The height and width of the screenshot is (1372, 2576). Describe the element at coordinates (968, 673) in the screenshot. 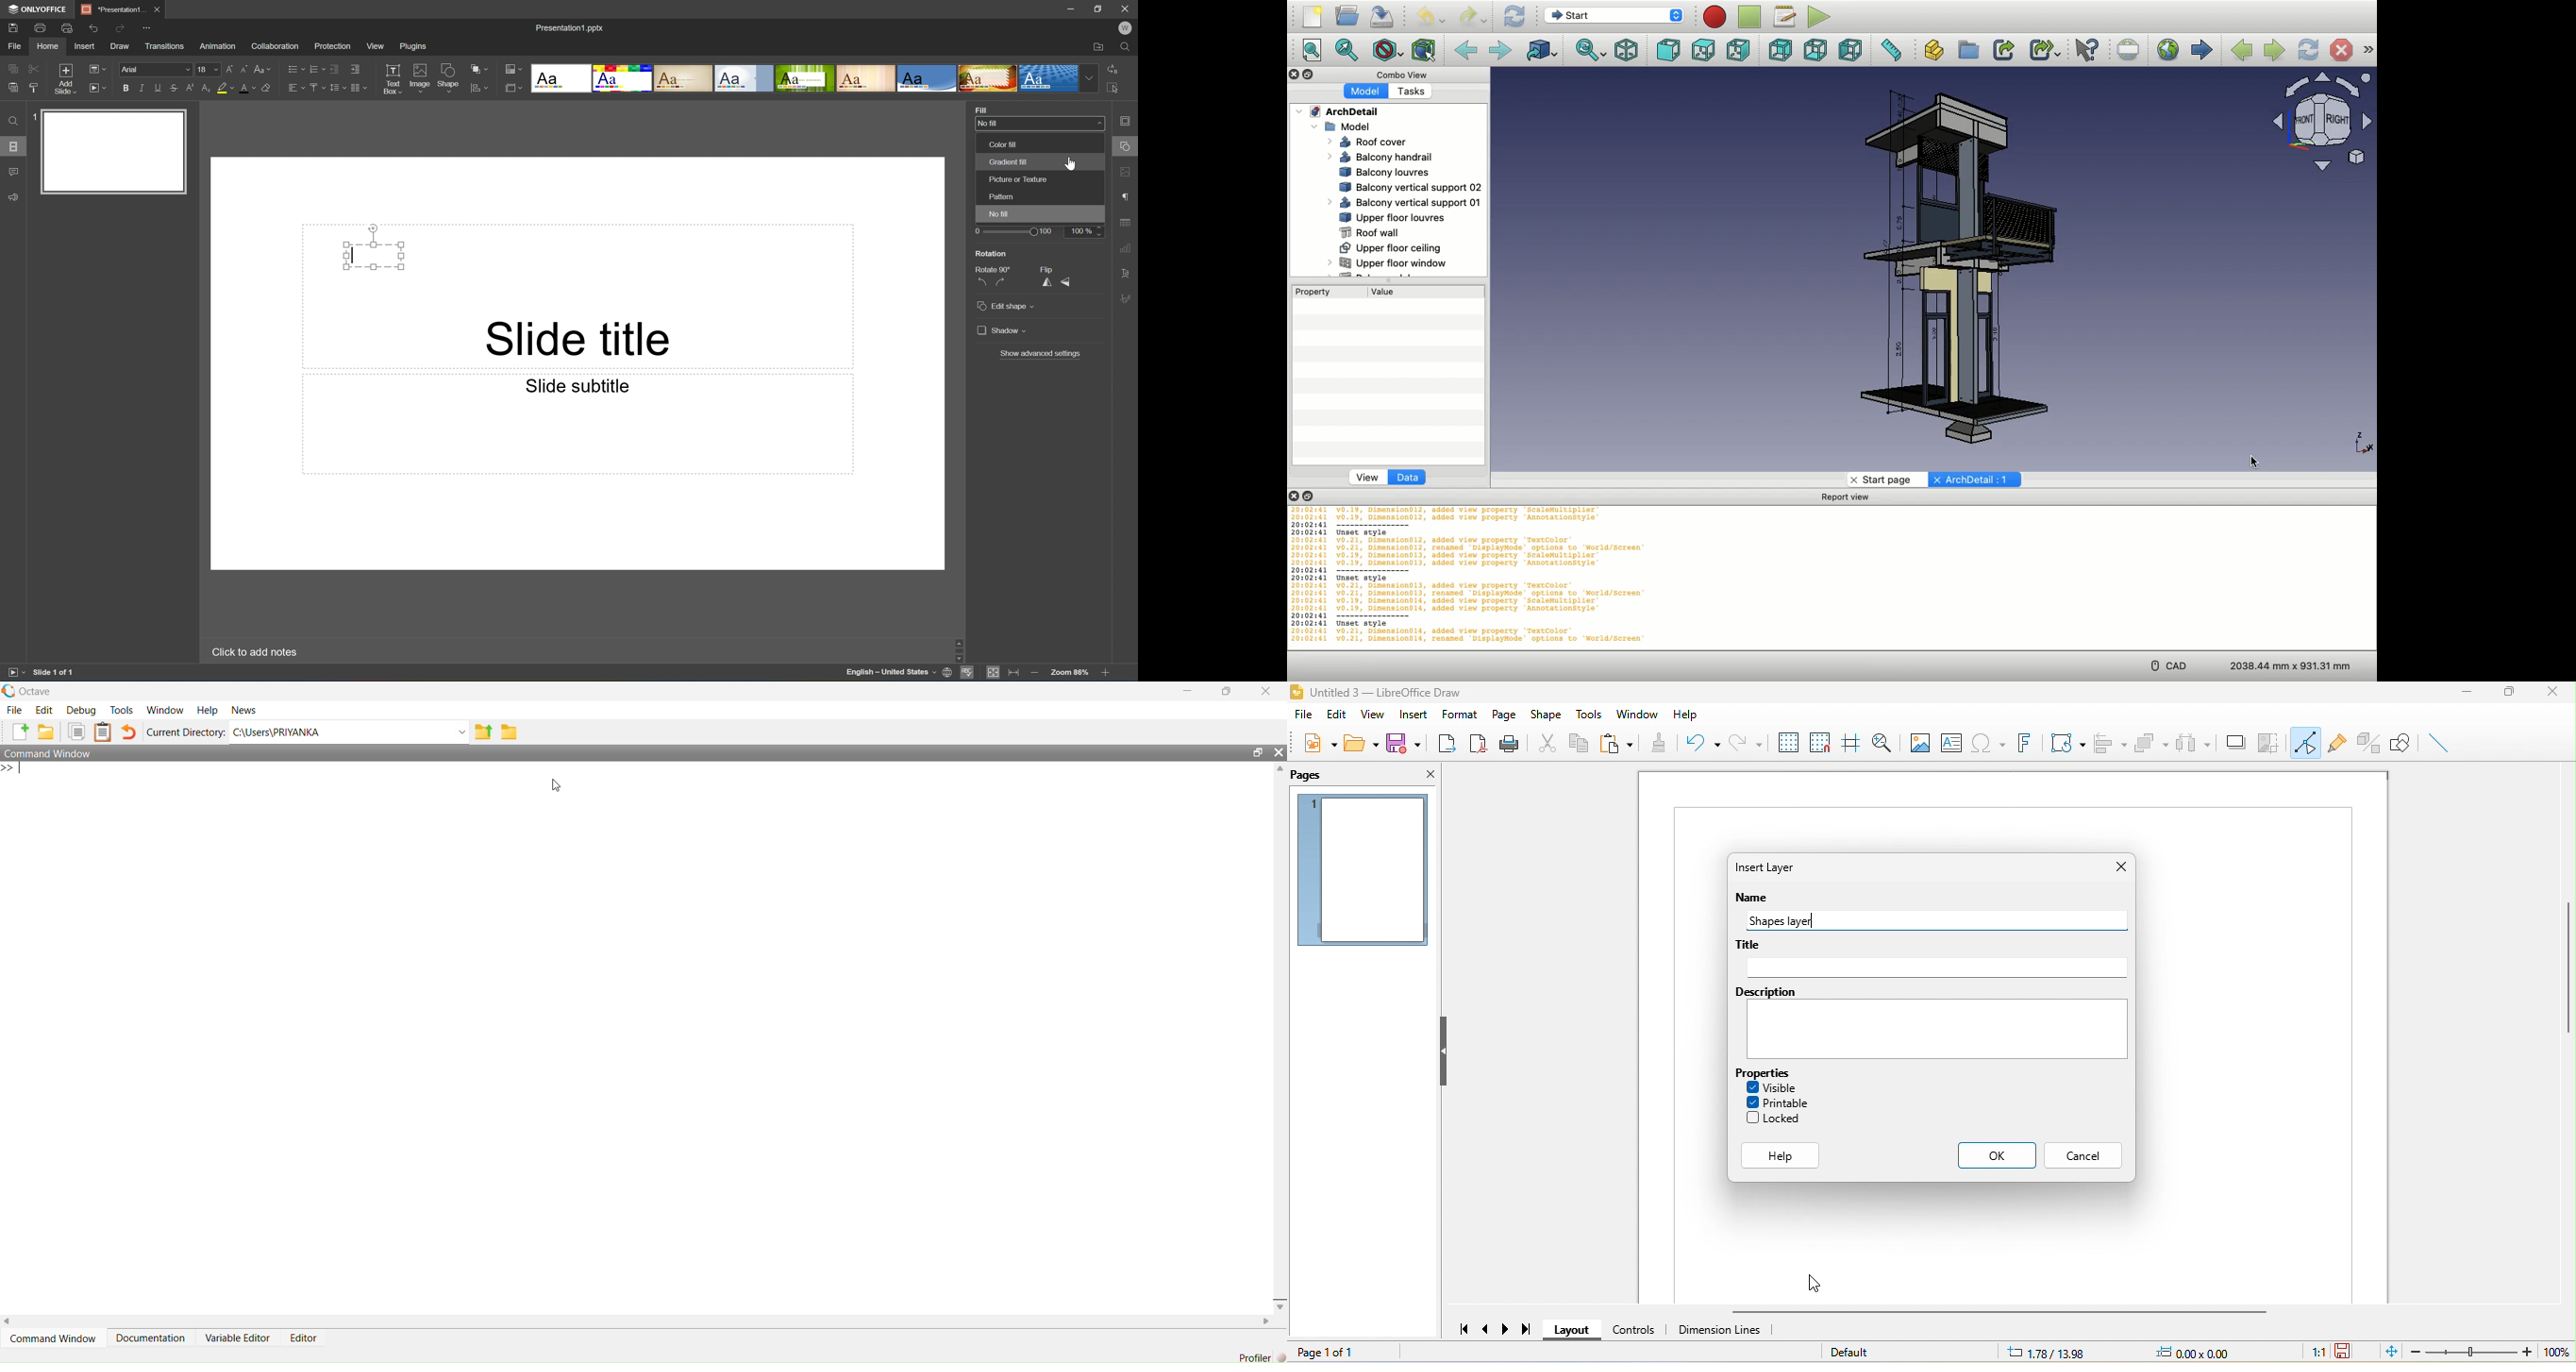

I see `Spell checking` at that location.